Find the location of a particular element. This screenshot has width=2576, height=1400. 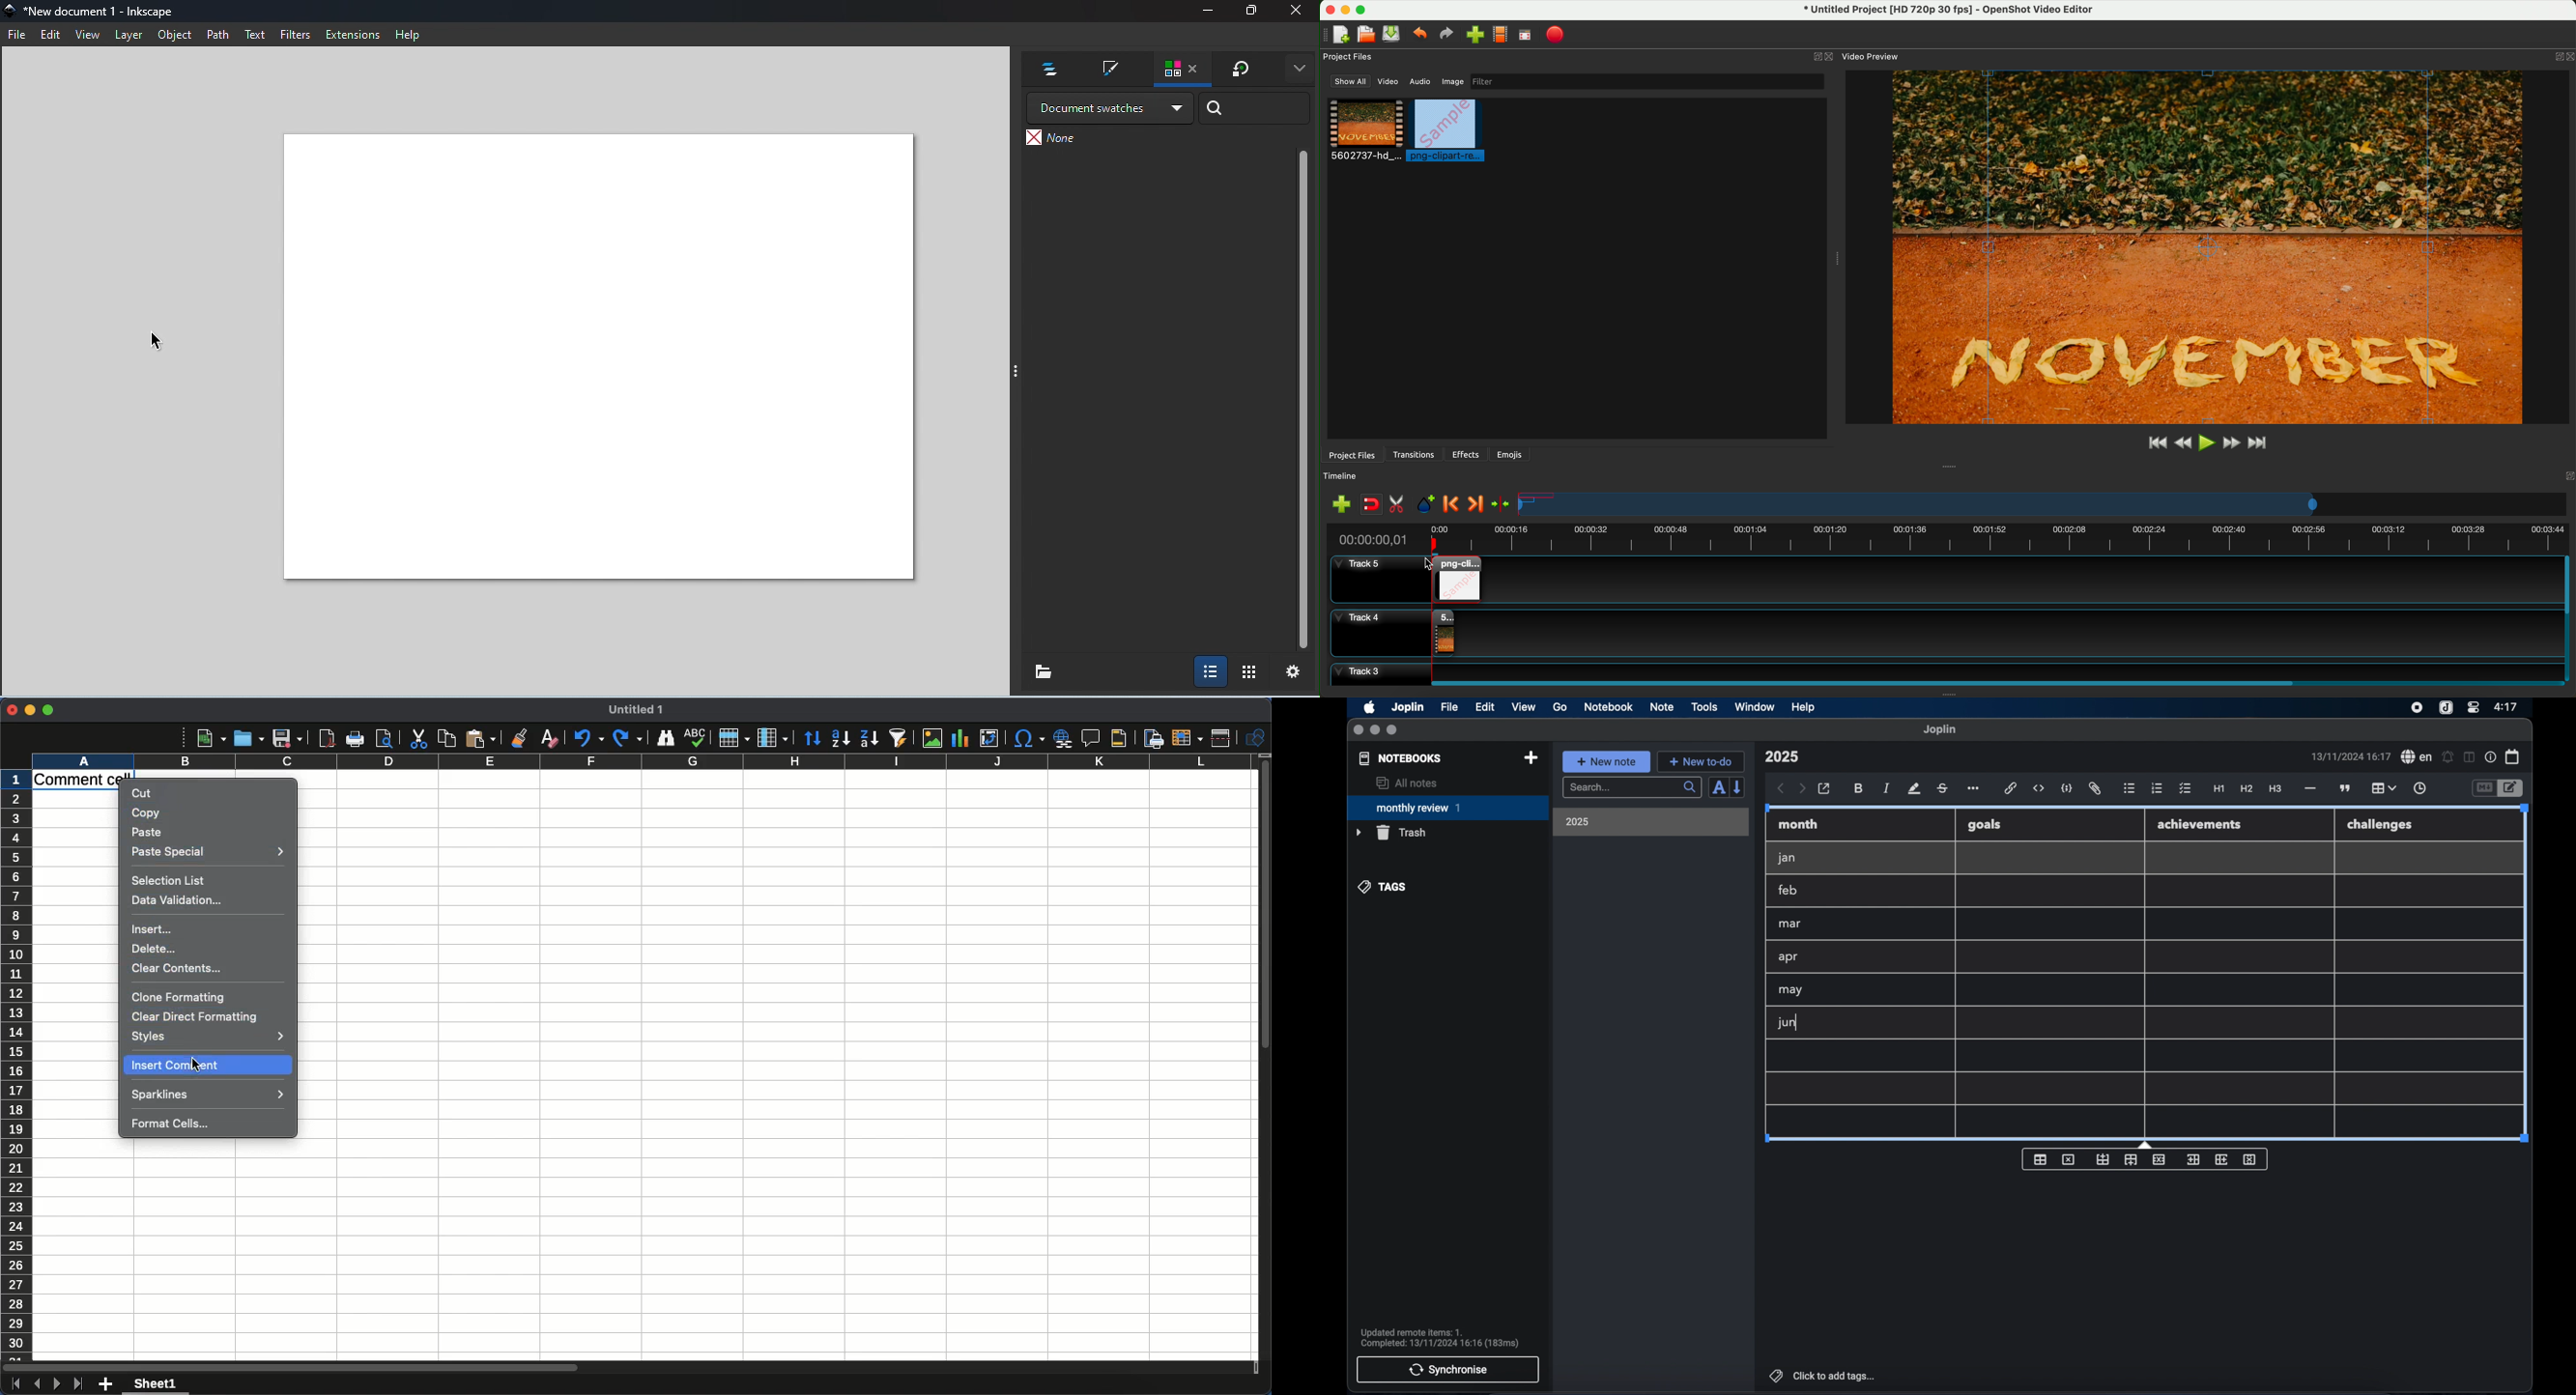

window is located at coordinates (1755, 707).